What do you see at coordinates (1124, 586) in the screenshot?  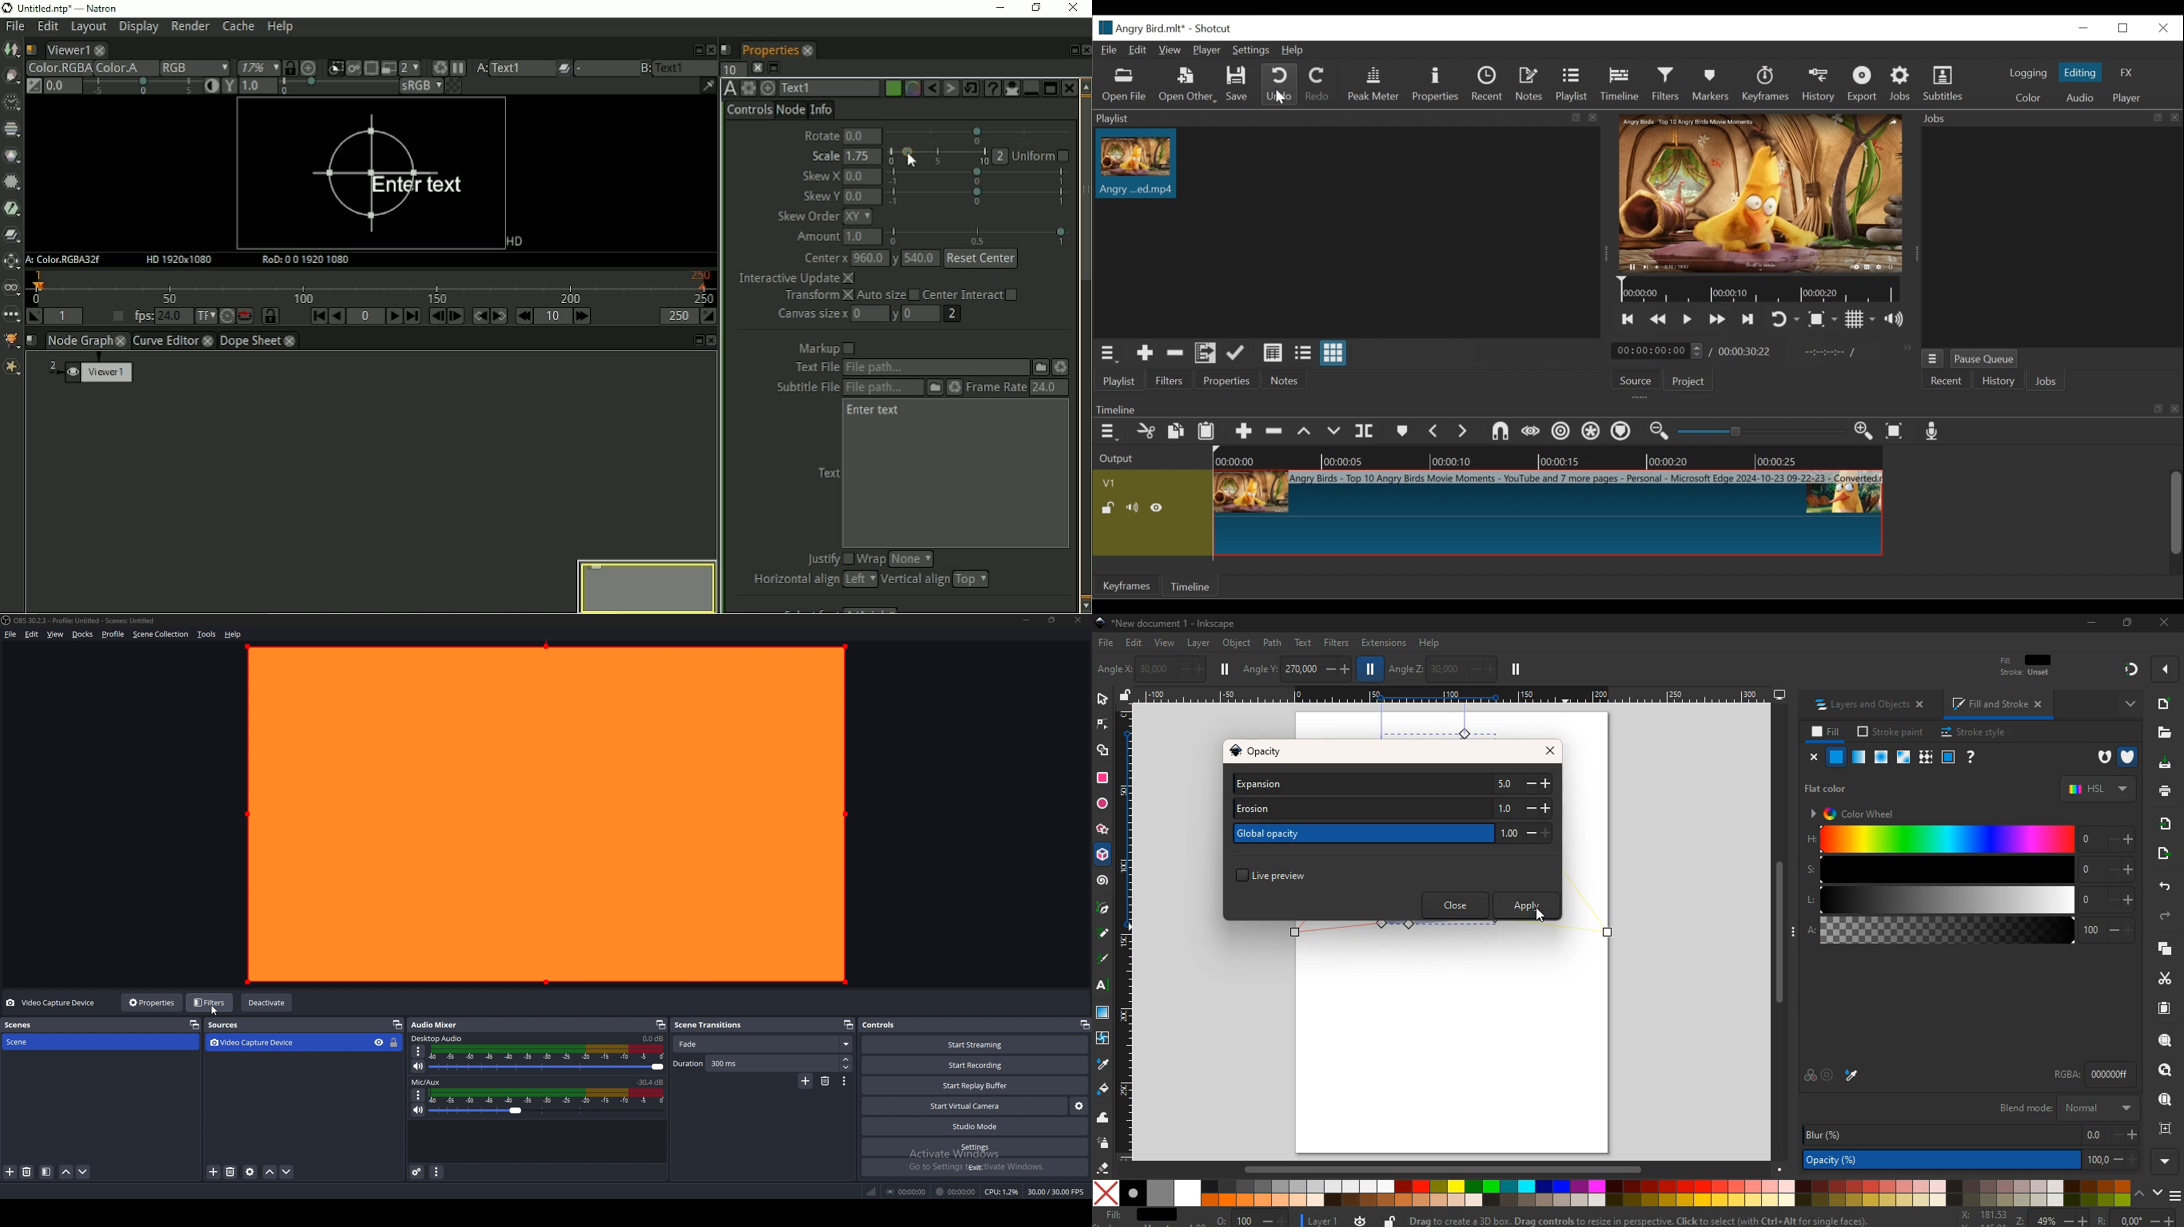 I see `Keyframe` at bounding box center [1124, 586].